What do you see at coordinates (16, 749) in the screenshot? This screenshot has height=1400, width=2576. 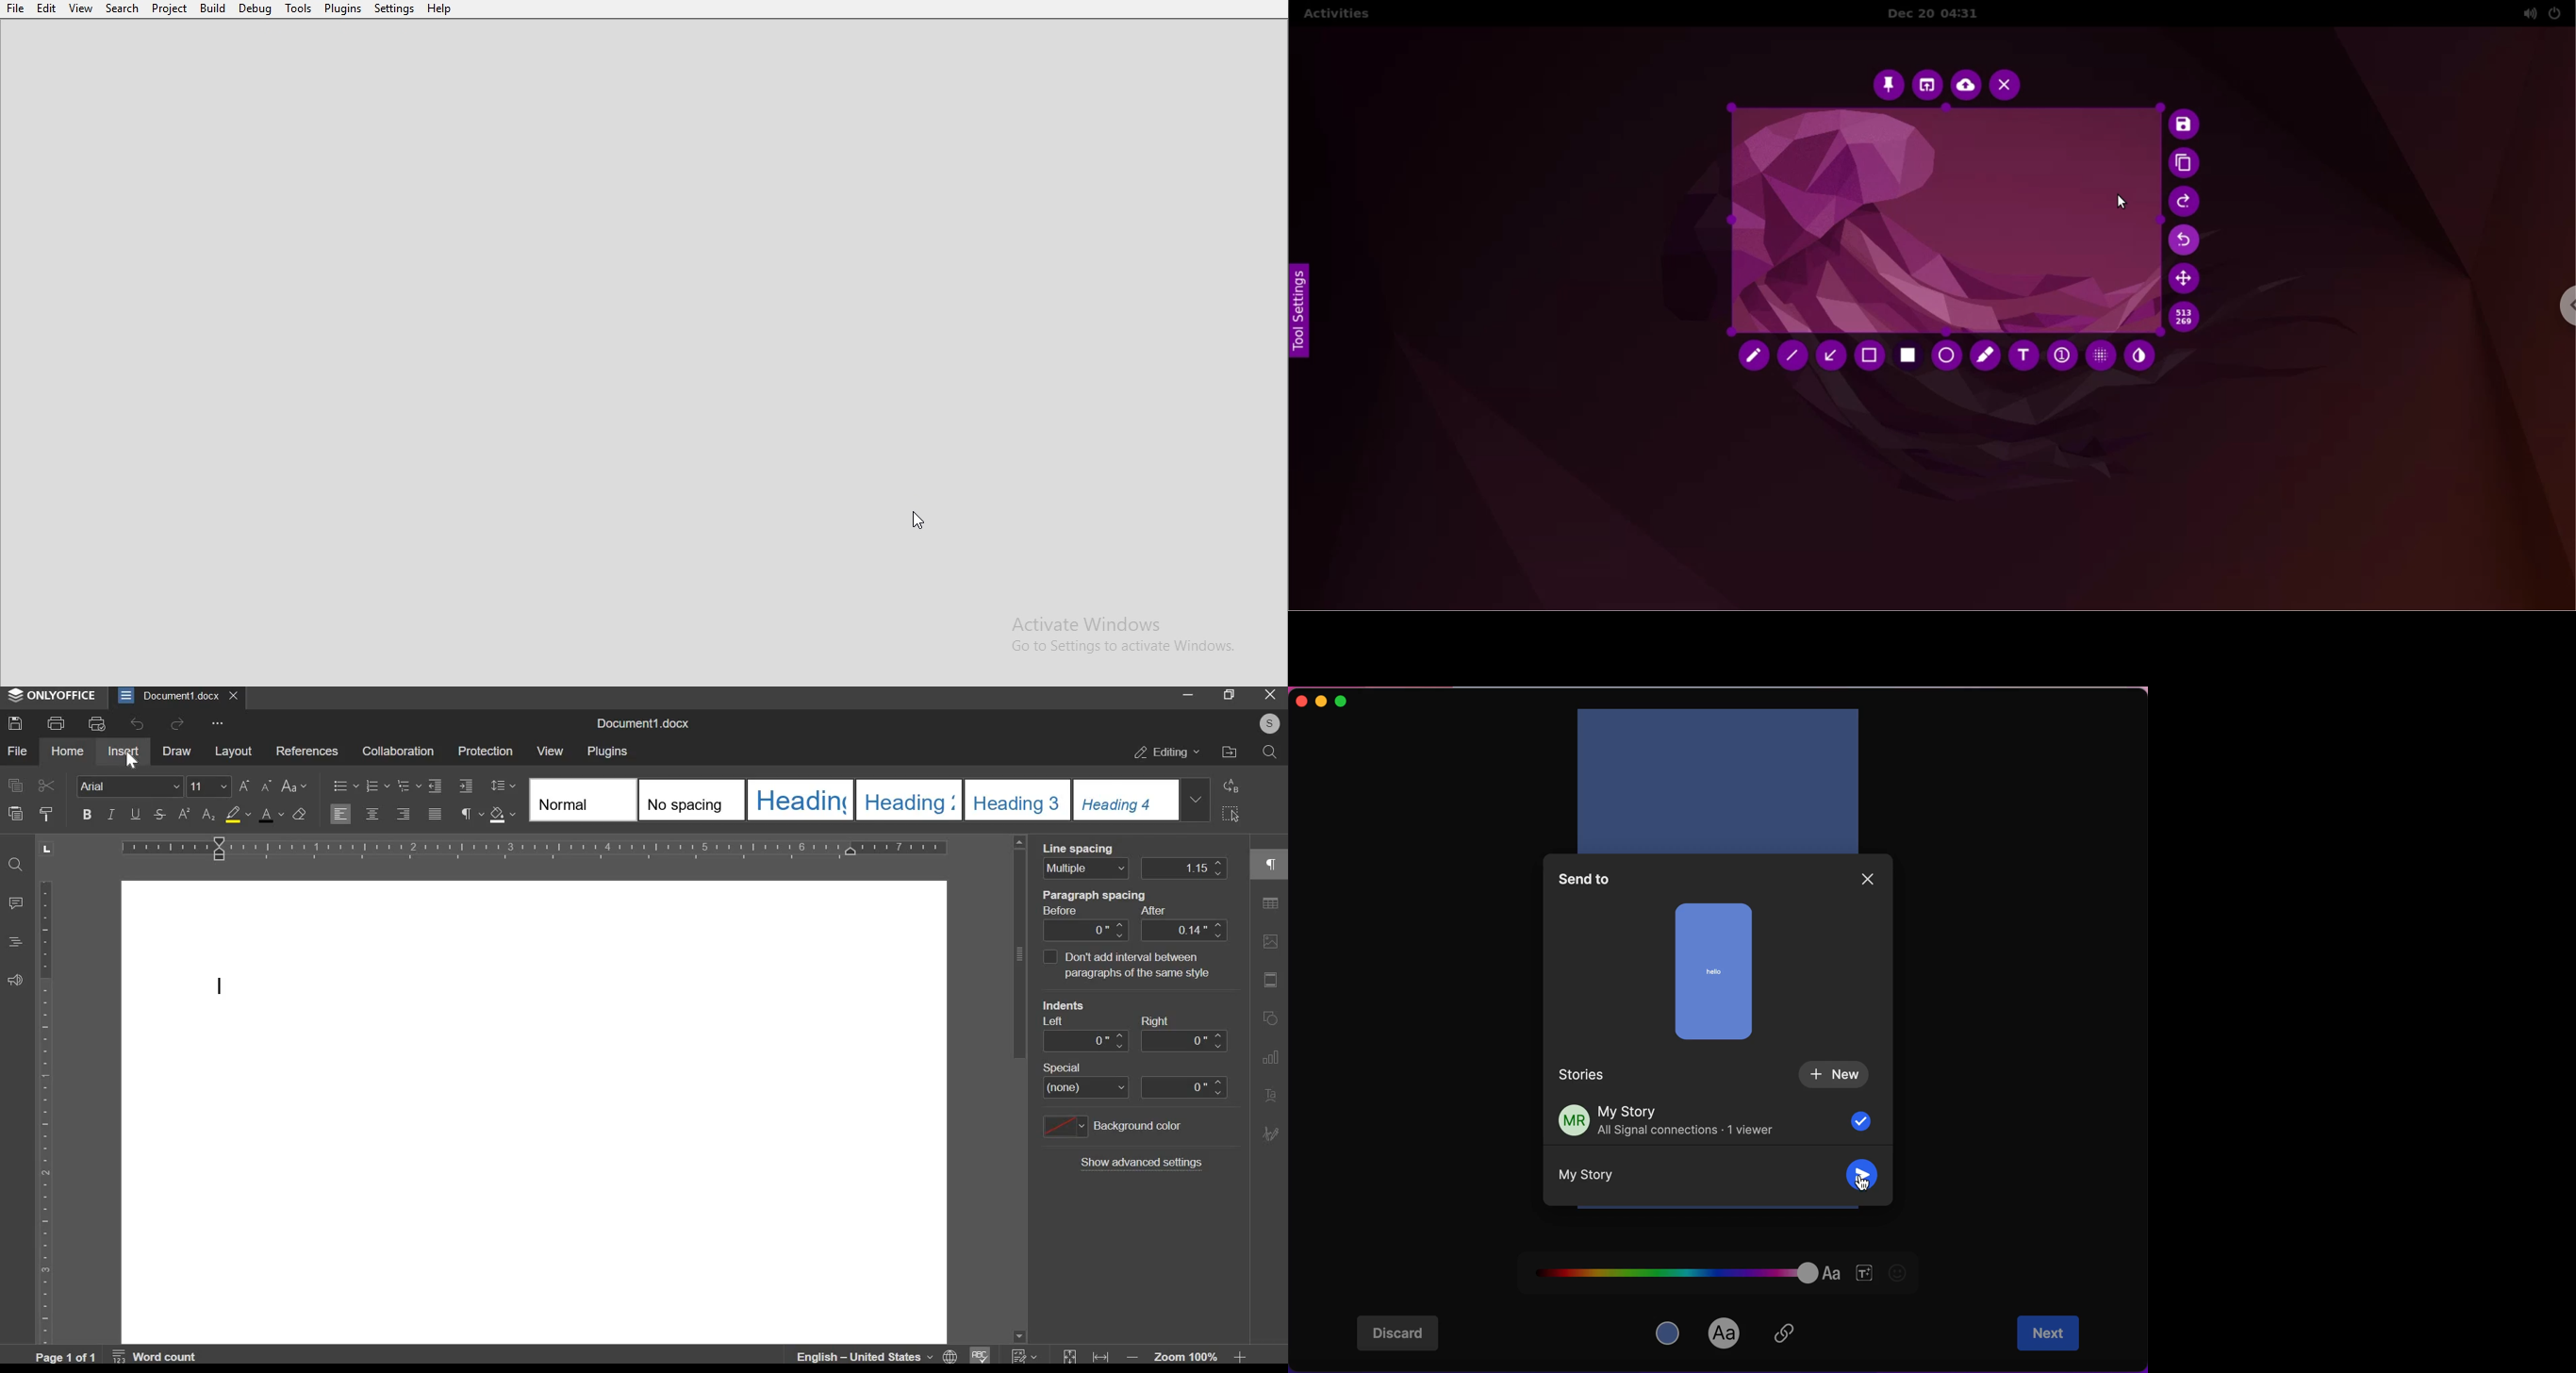 I see `file` at bounding box center [16, 749].